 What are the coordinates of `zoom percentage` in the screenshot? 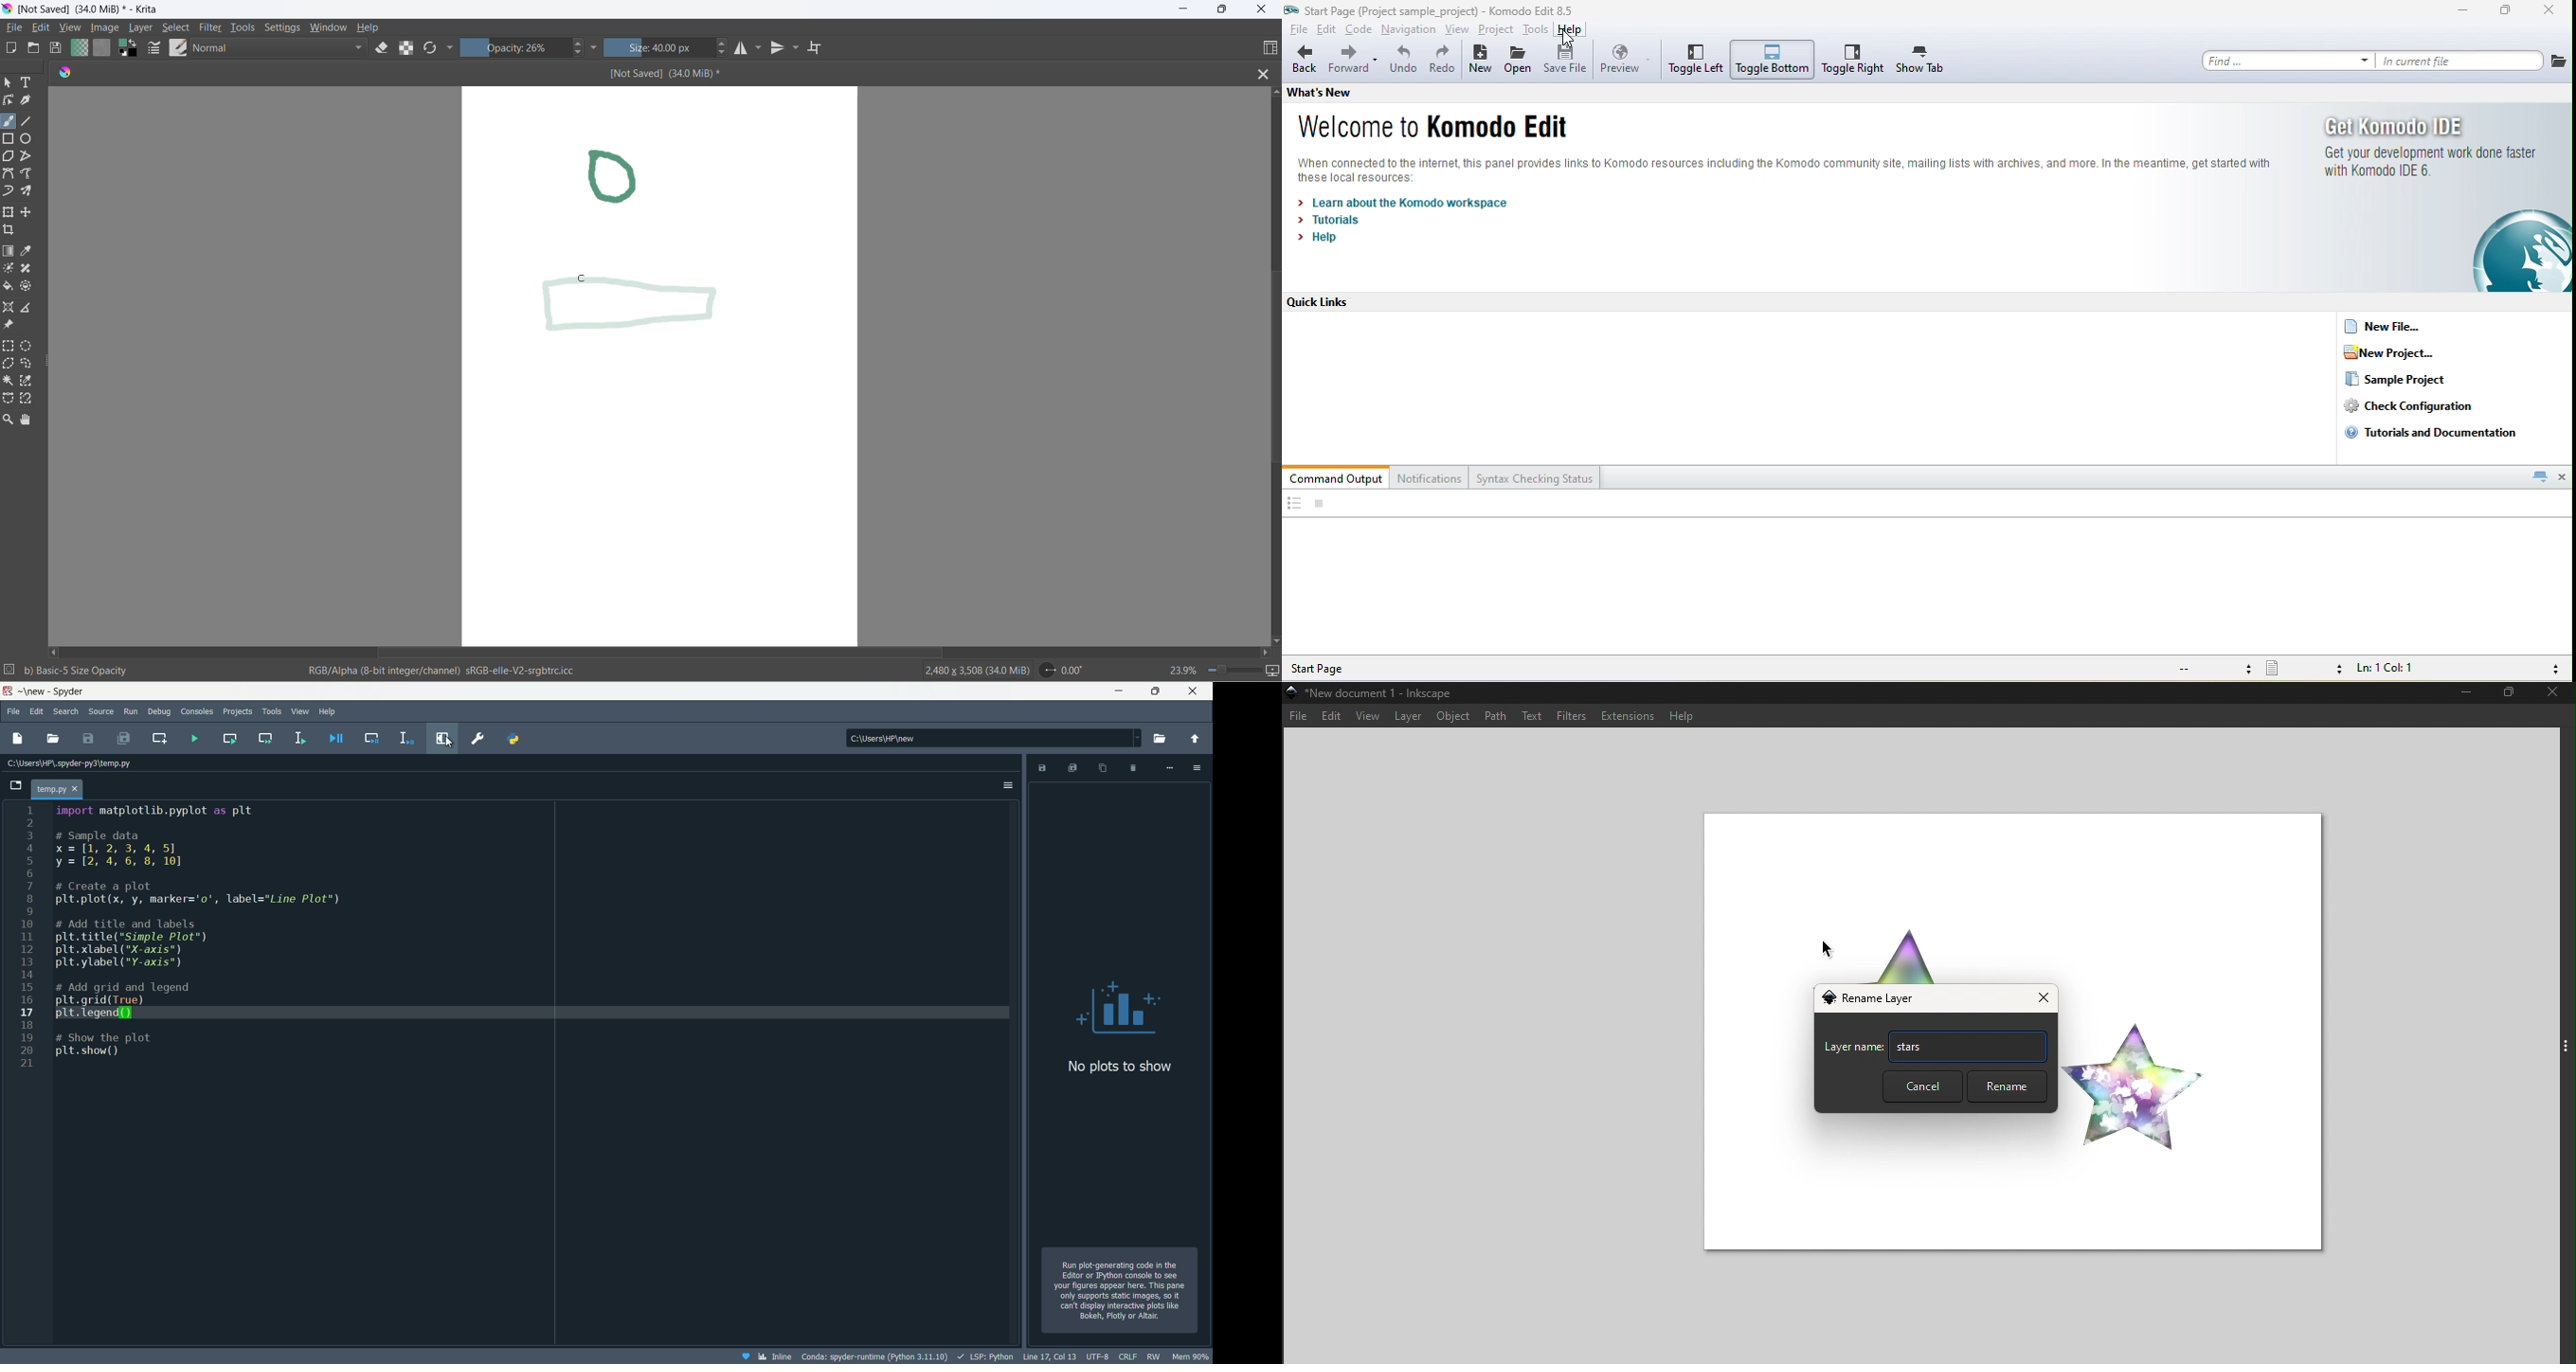 It's located at (1176, 669).